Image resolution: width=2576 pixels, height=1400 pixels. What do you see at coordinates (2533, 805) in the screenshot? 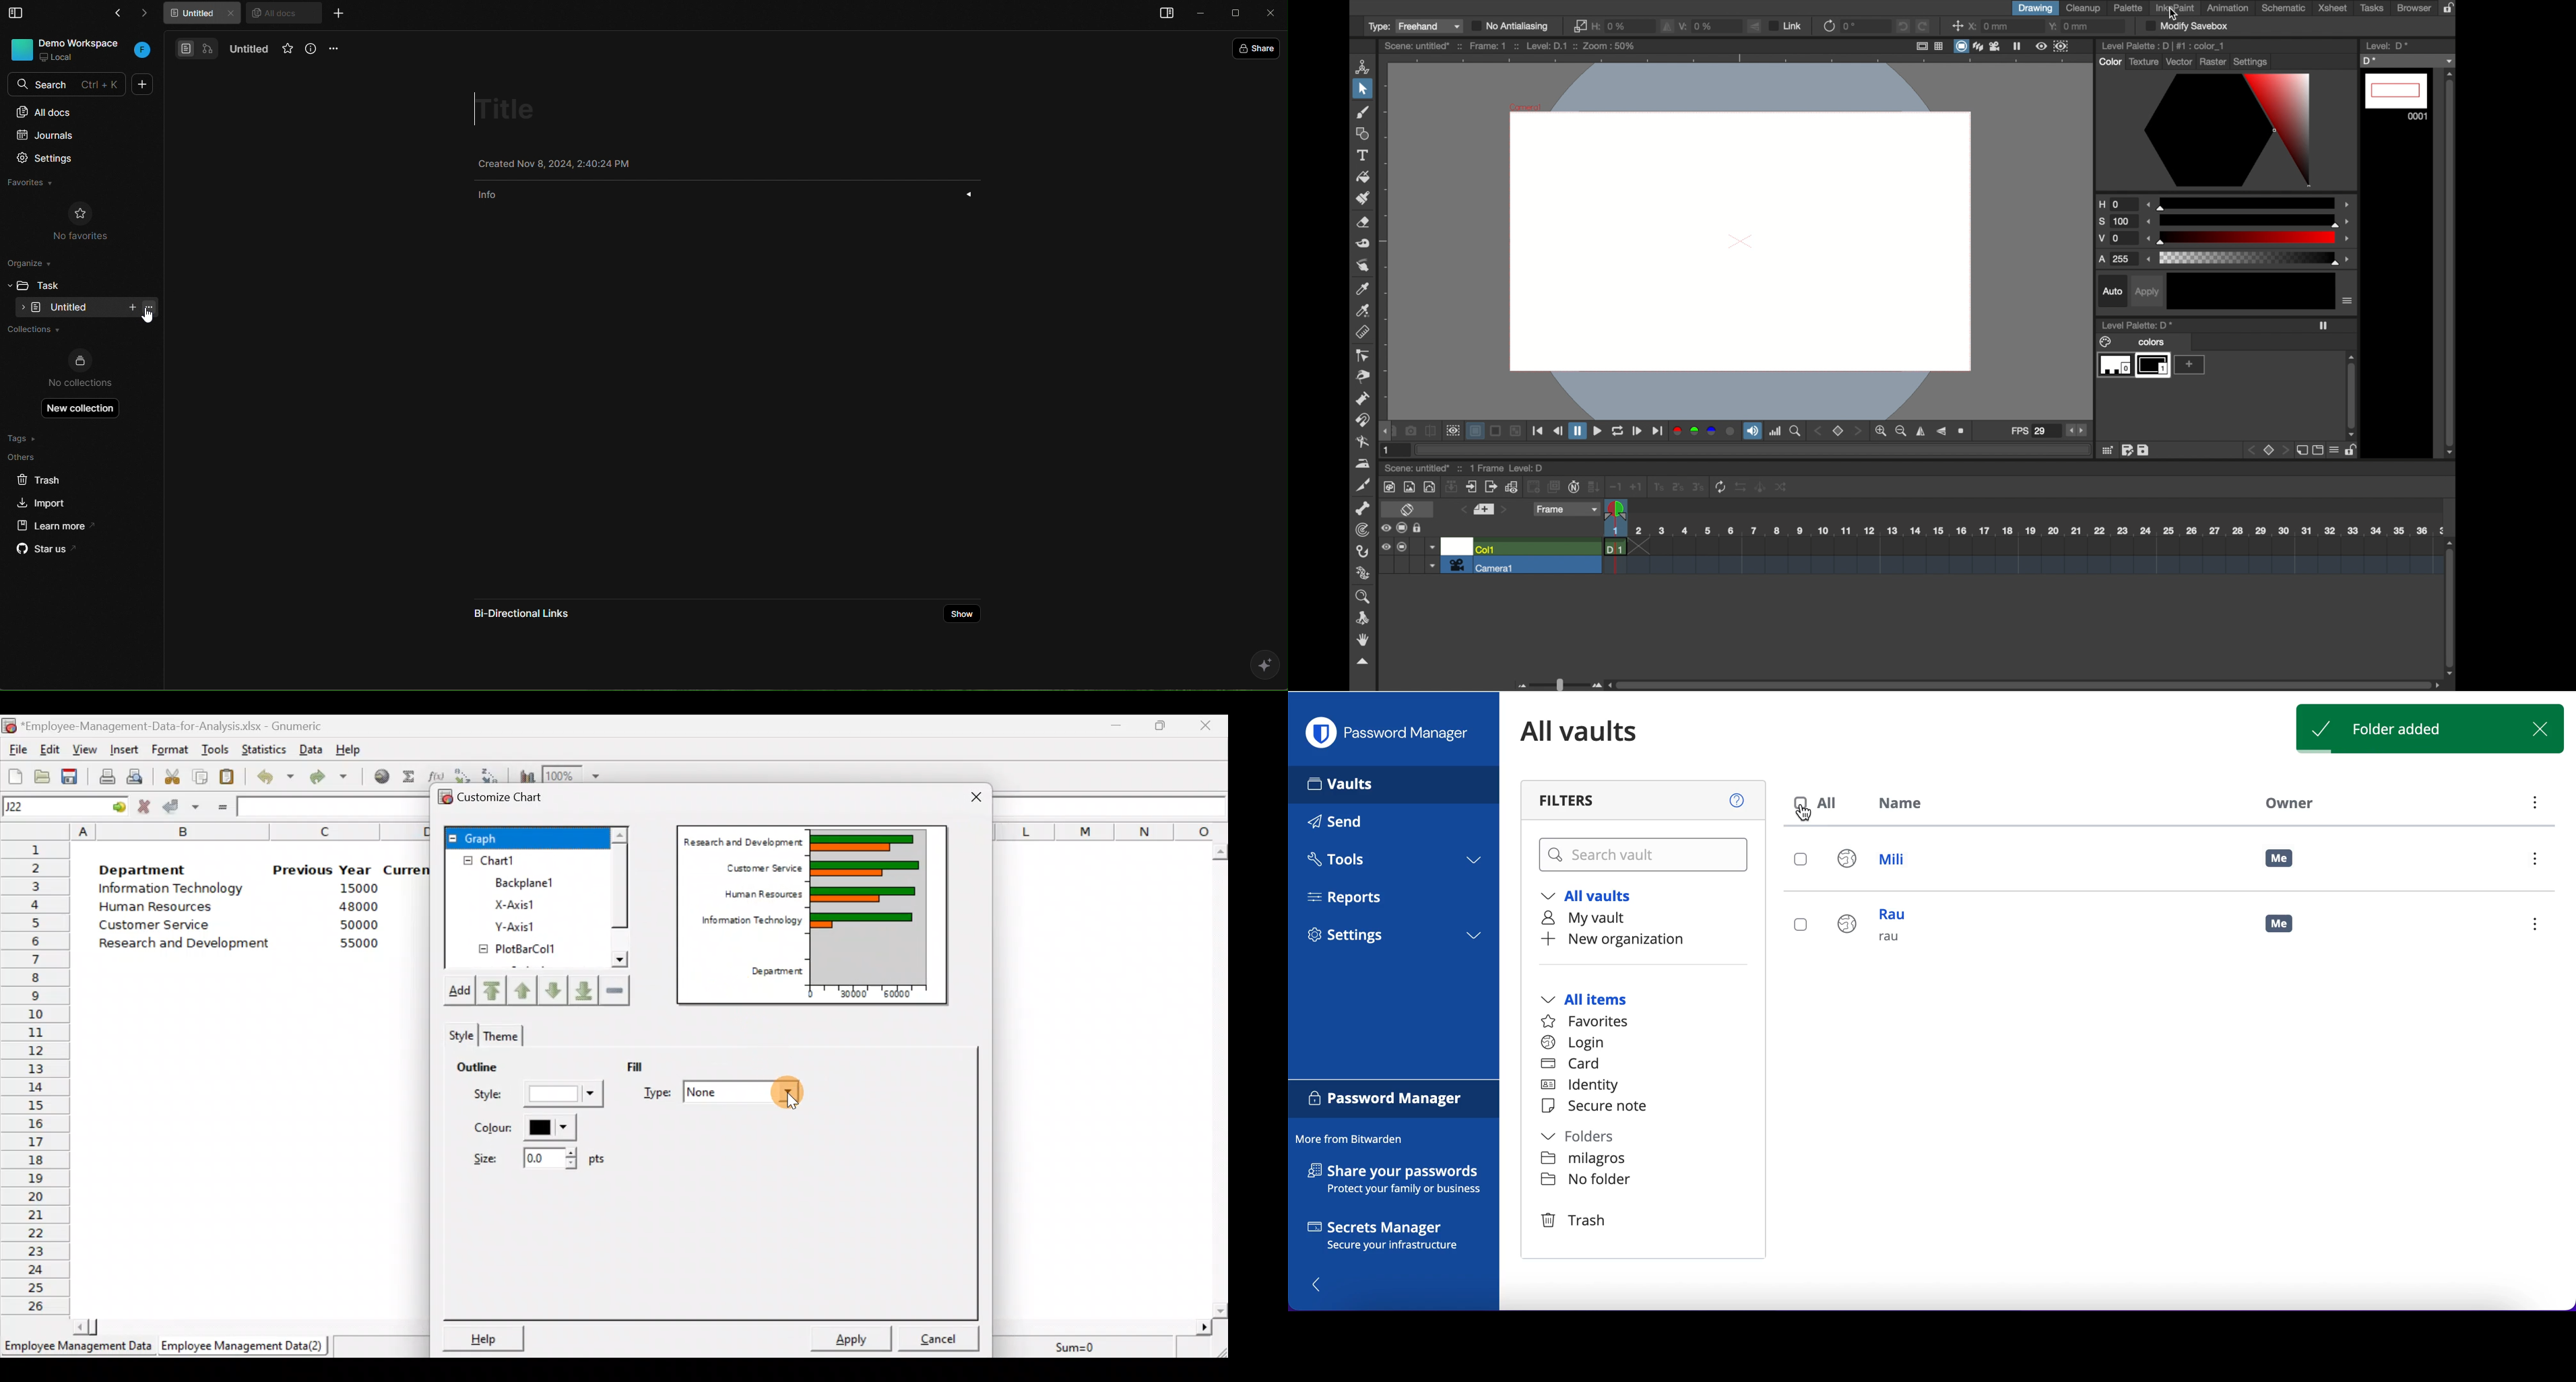
I see `menu` at bounding box center [2533, 805].